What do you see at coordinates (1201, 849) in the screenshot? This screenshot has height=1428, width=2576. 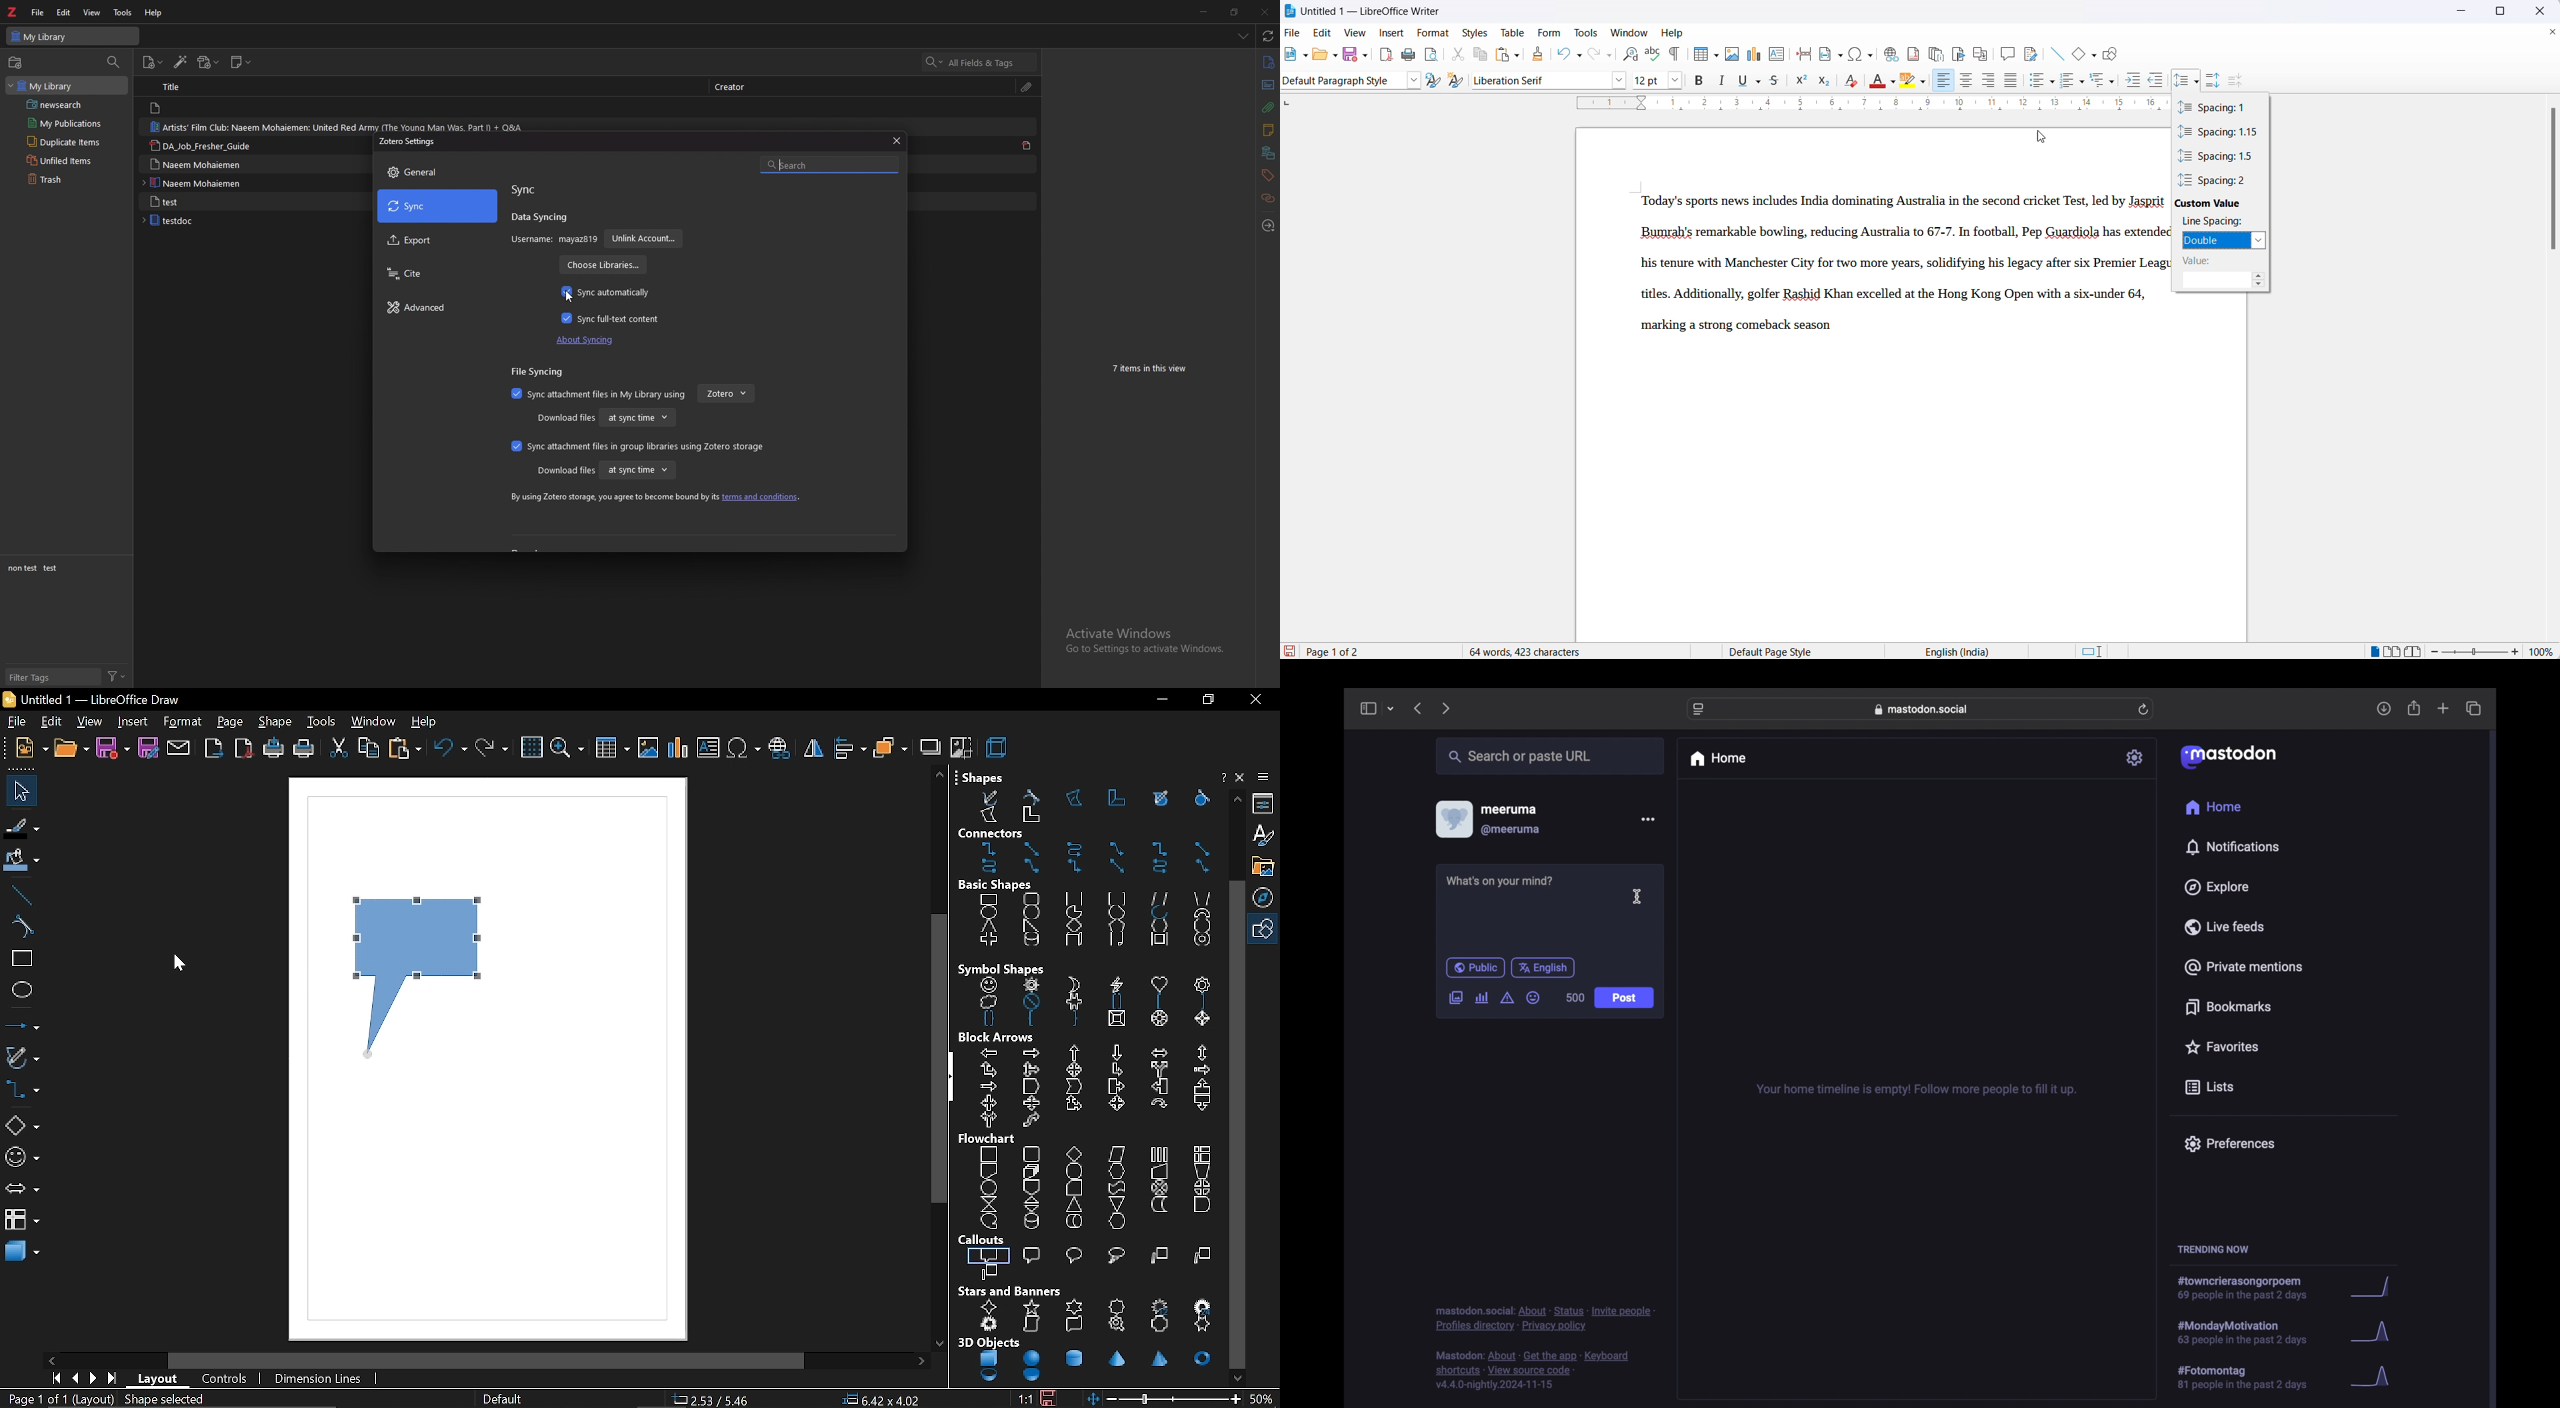 I see `straight connector` at bounding box center [1201, 849].